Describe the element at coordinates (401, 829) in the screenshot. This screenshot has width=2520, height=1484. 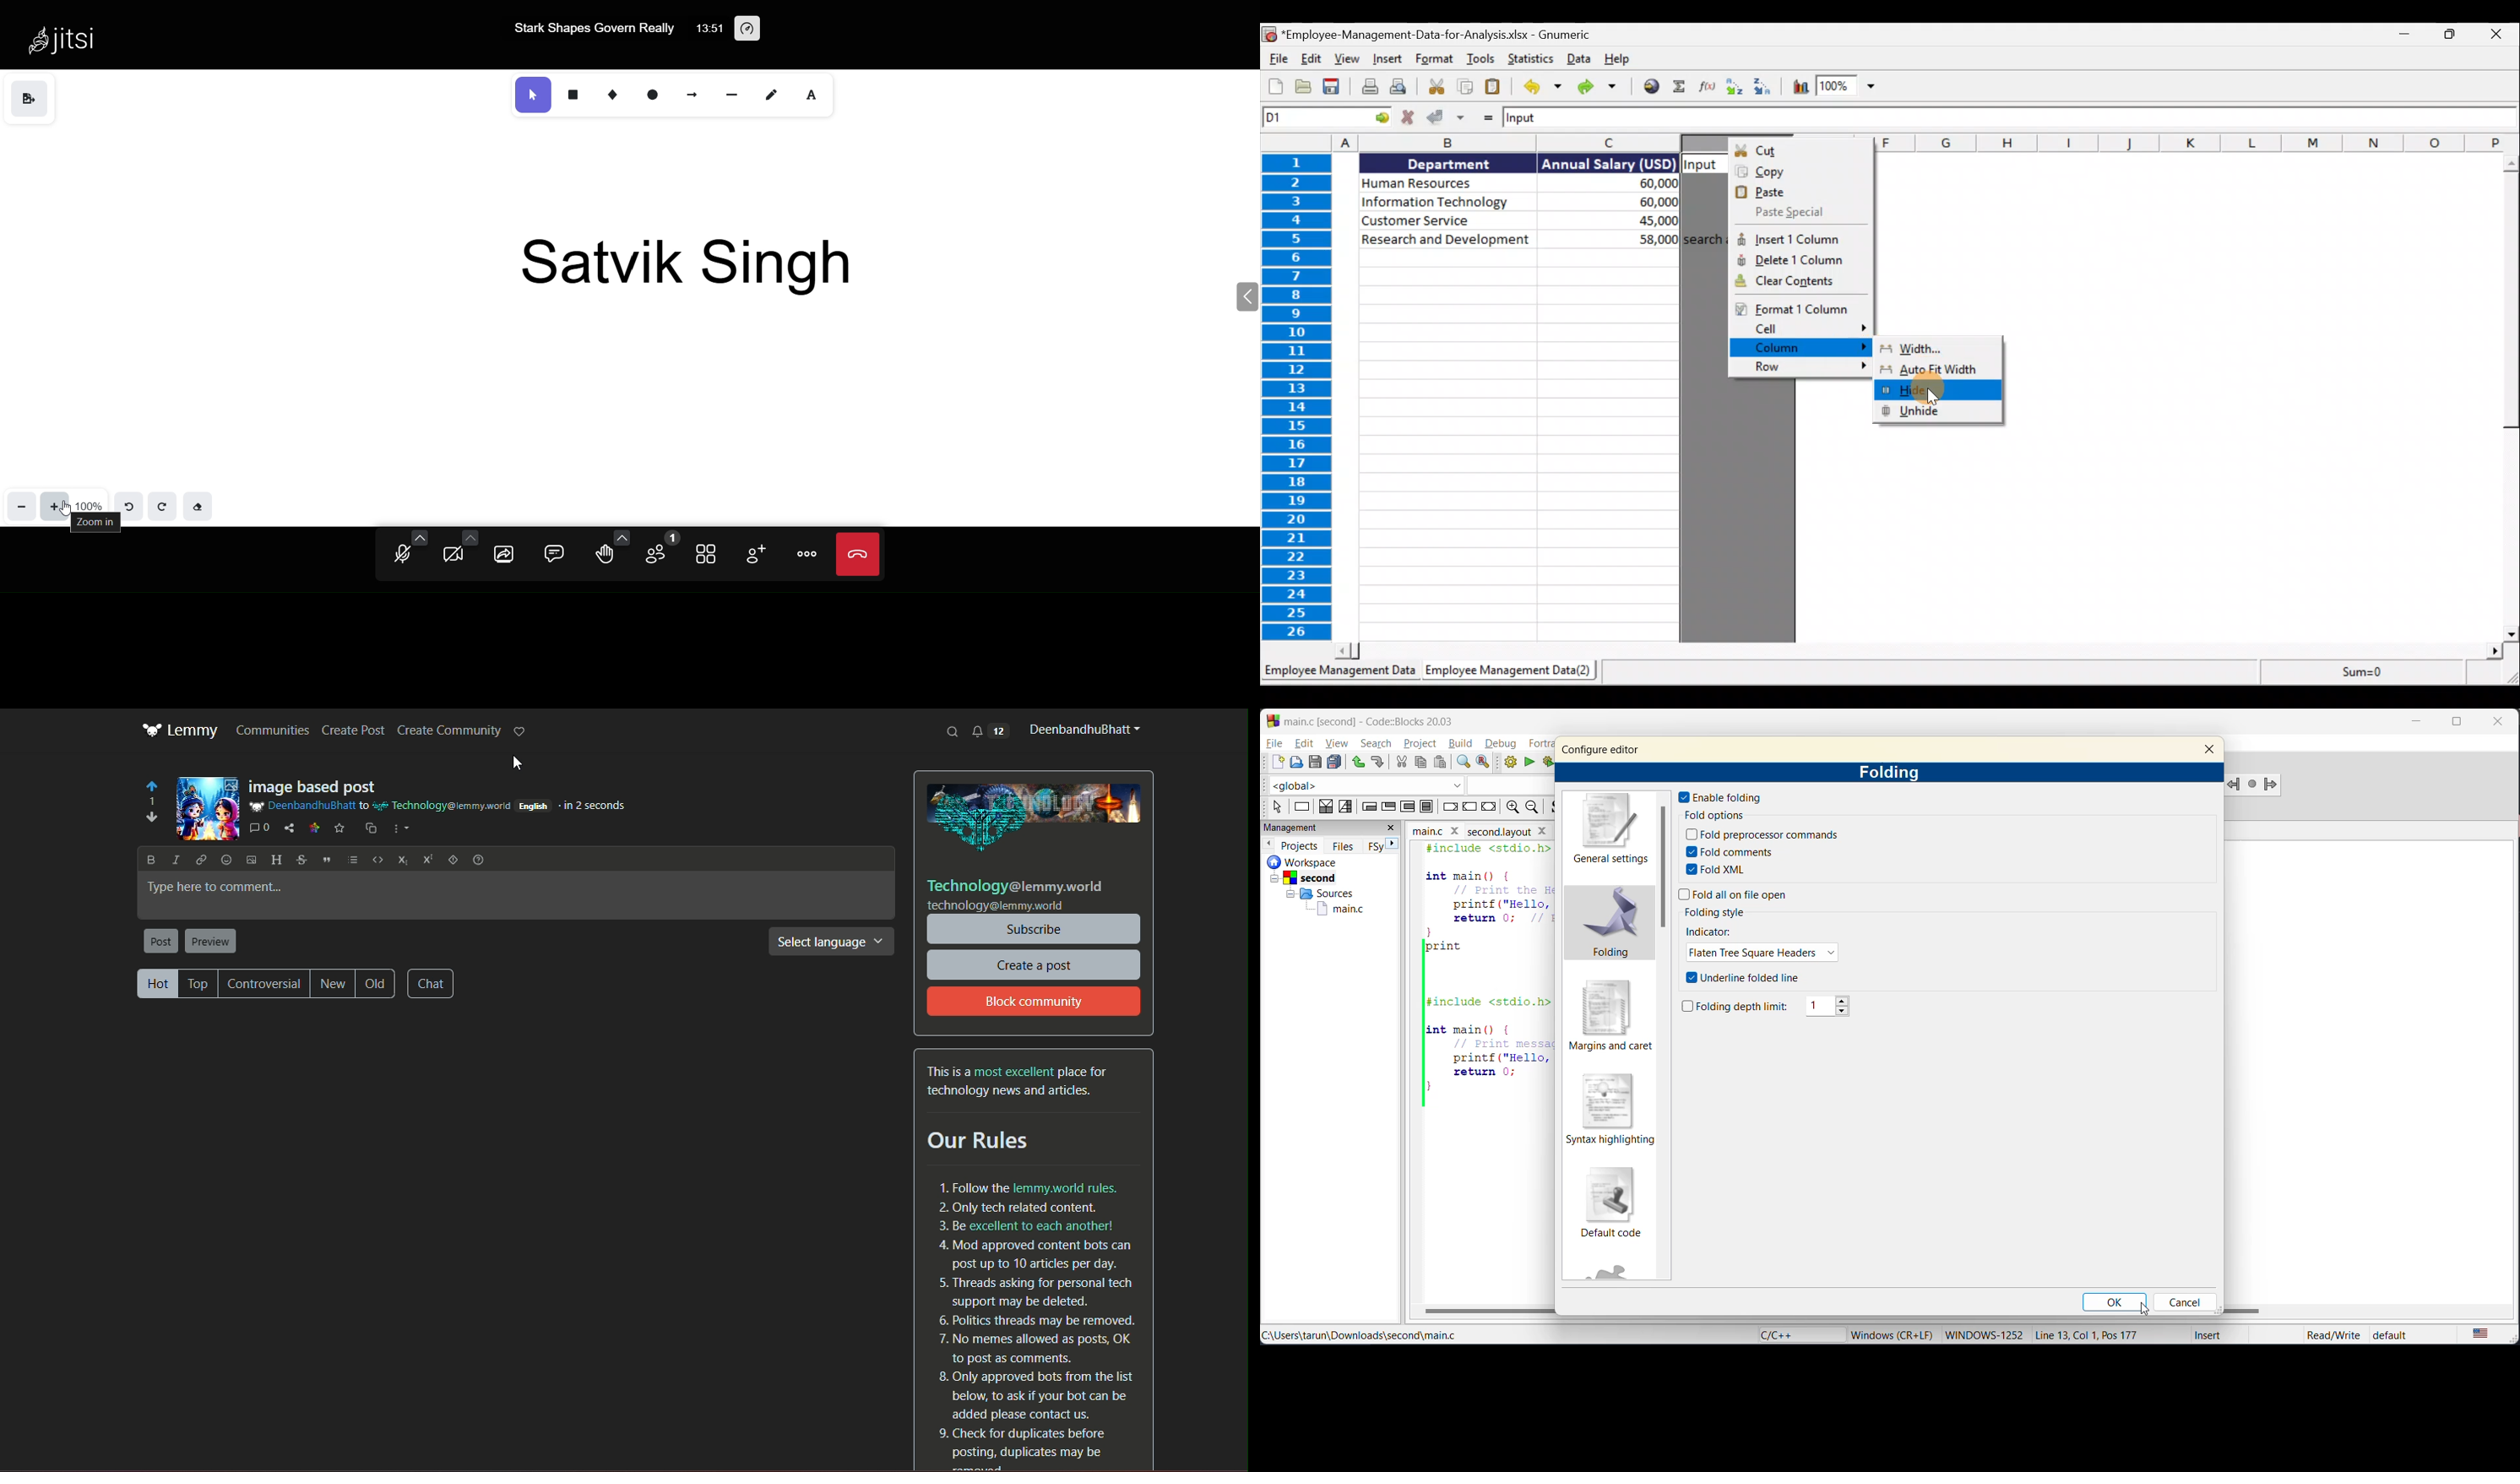
I see `more` at that location.